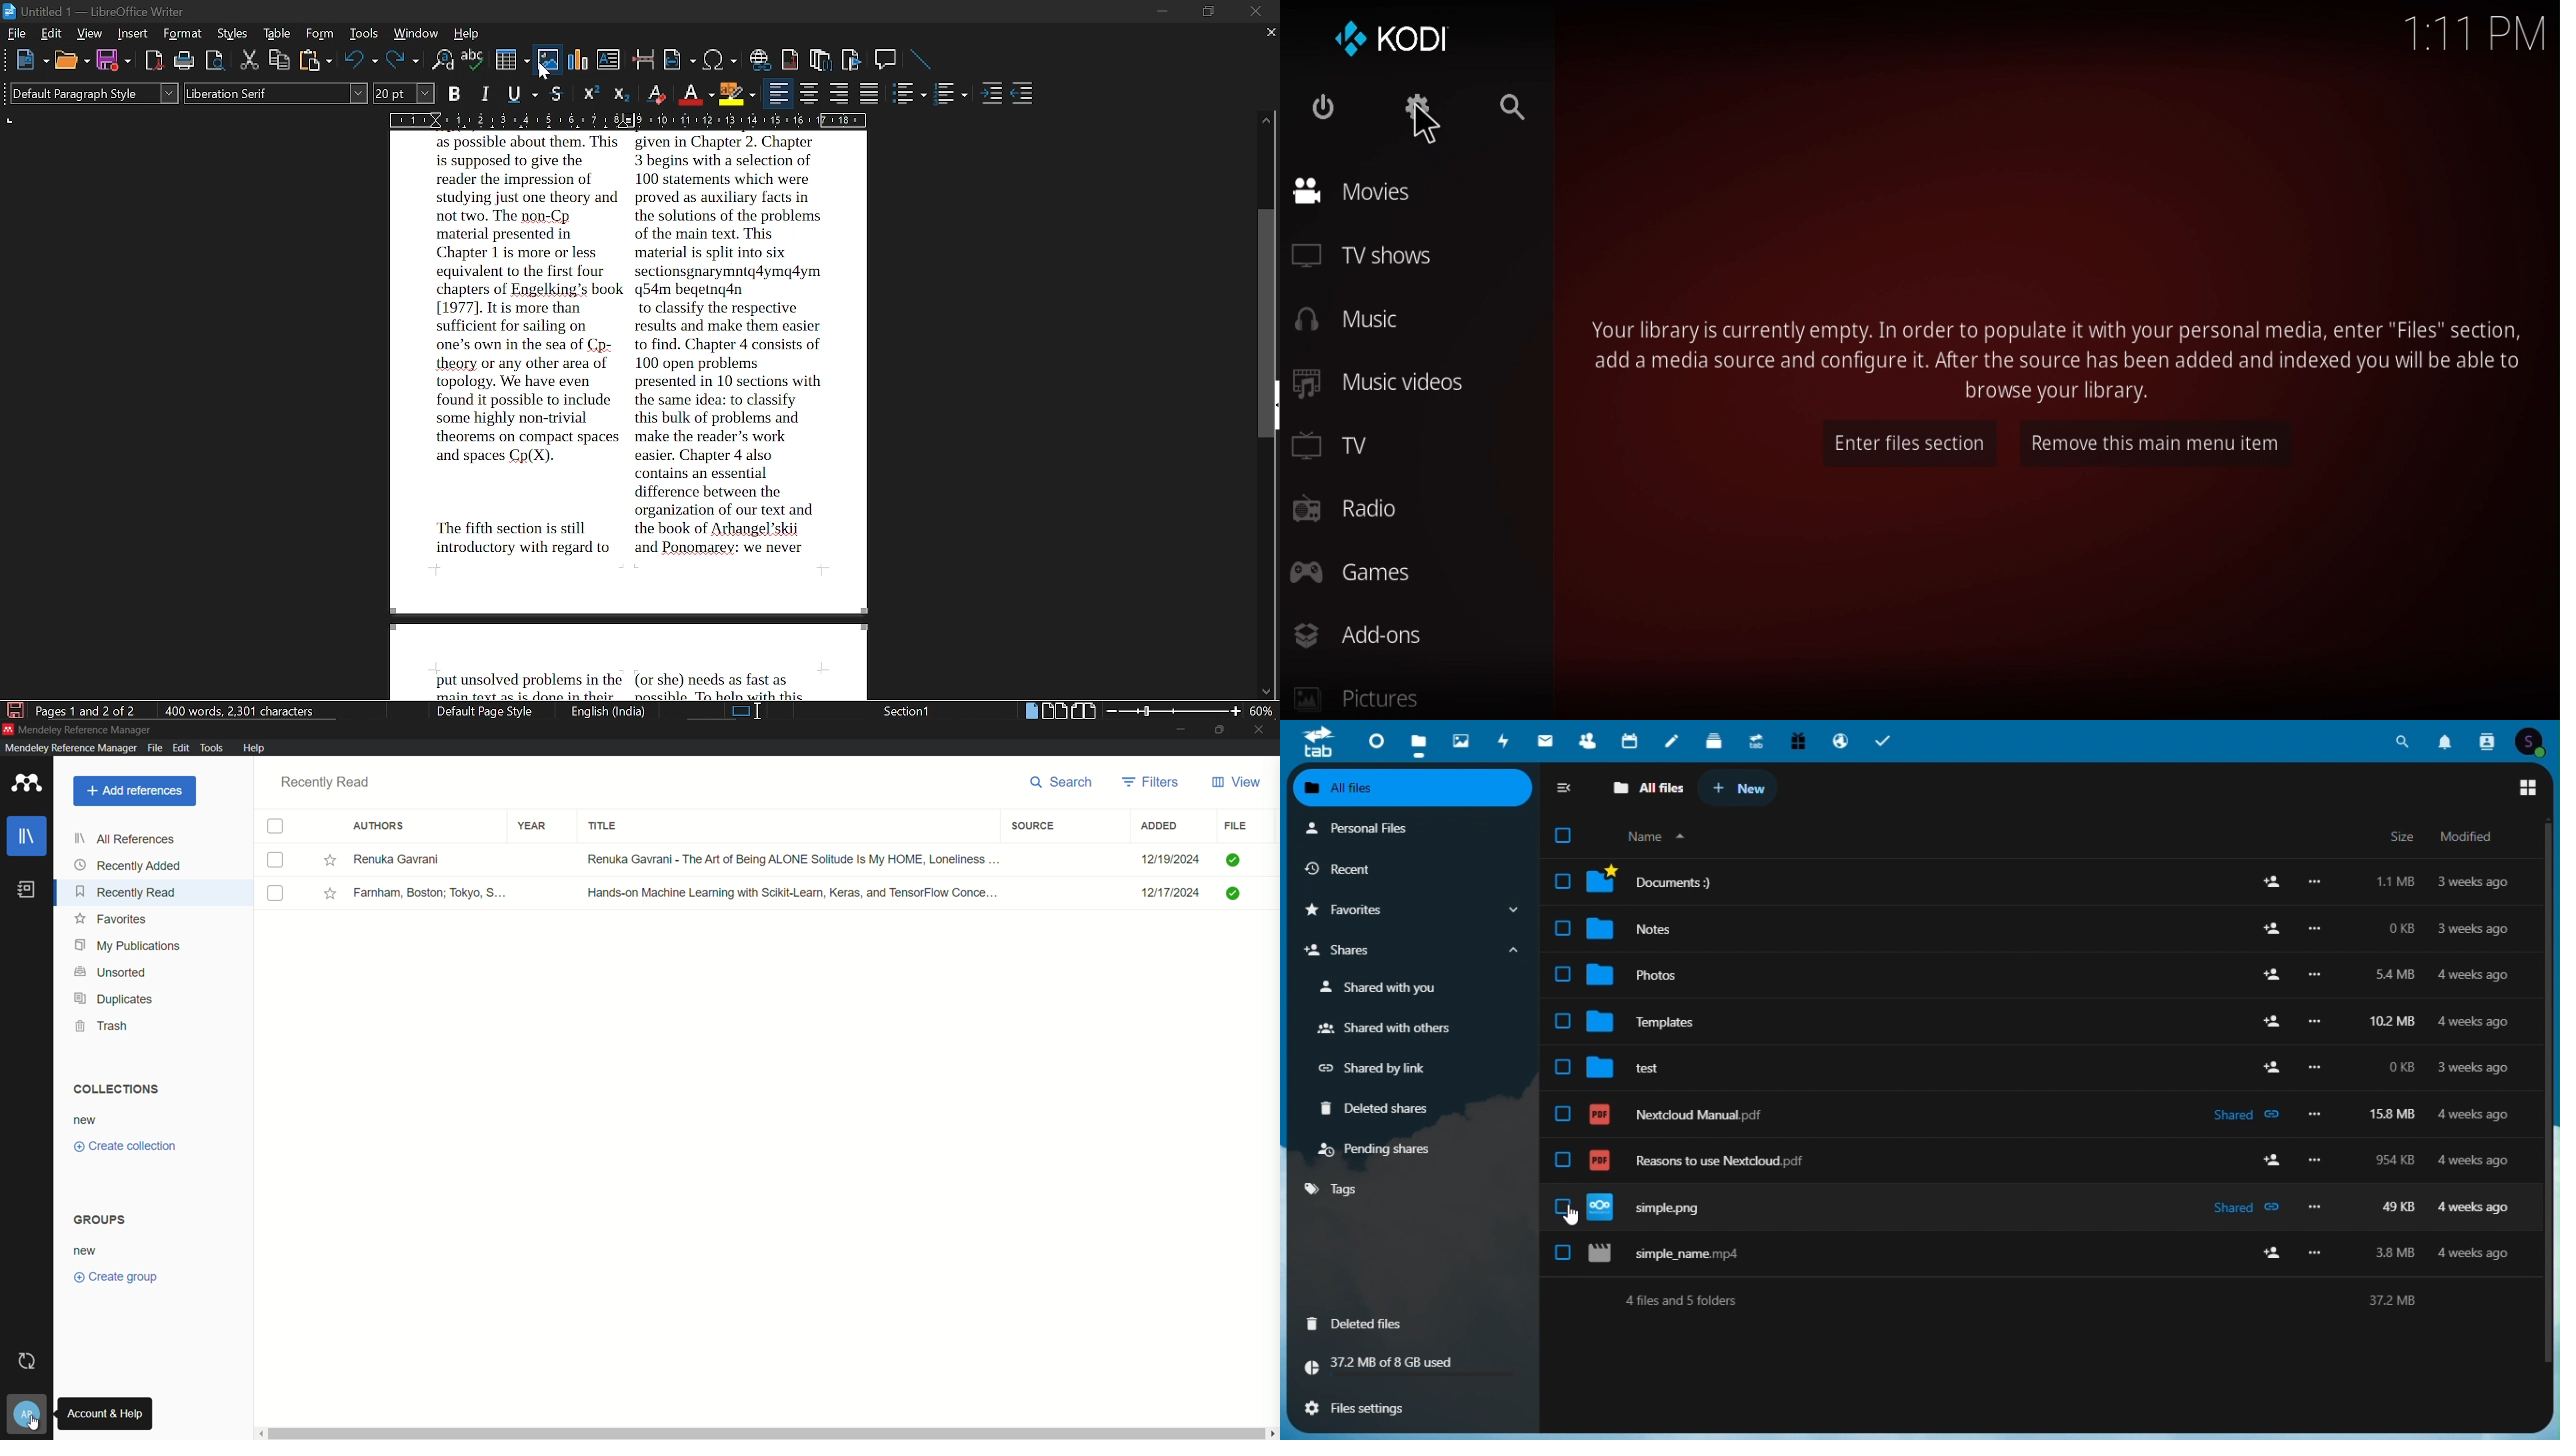  Describe the element at coordinates (1236, 784) in the screenshot. I see `view` at that location.